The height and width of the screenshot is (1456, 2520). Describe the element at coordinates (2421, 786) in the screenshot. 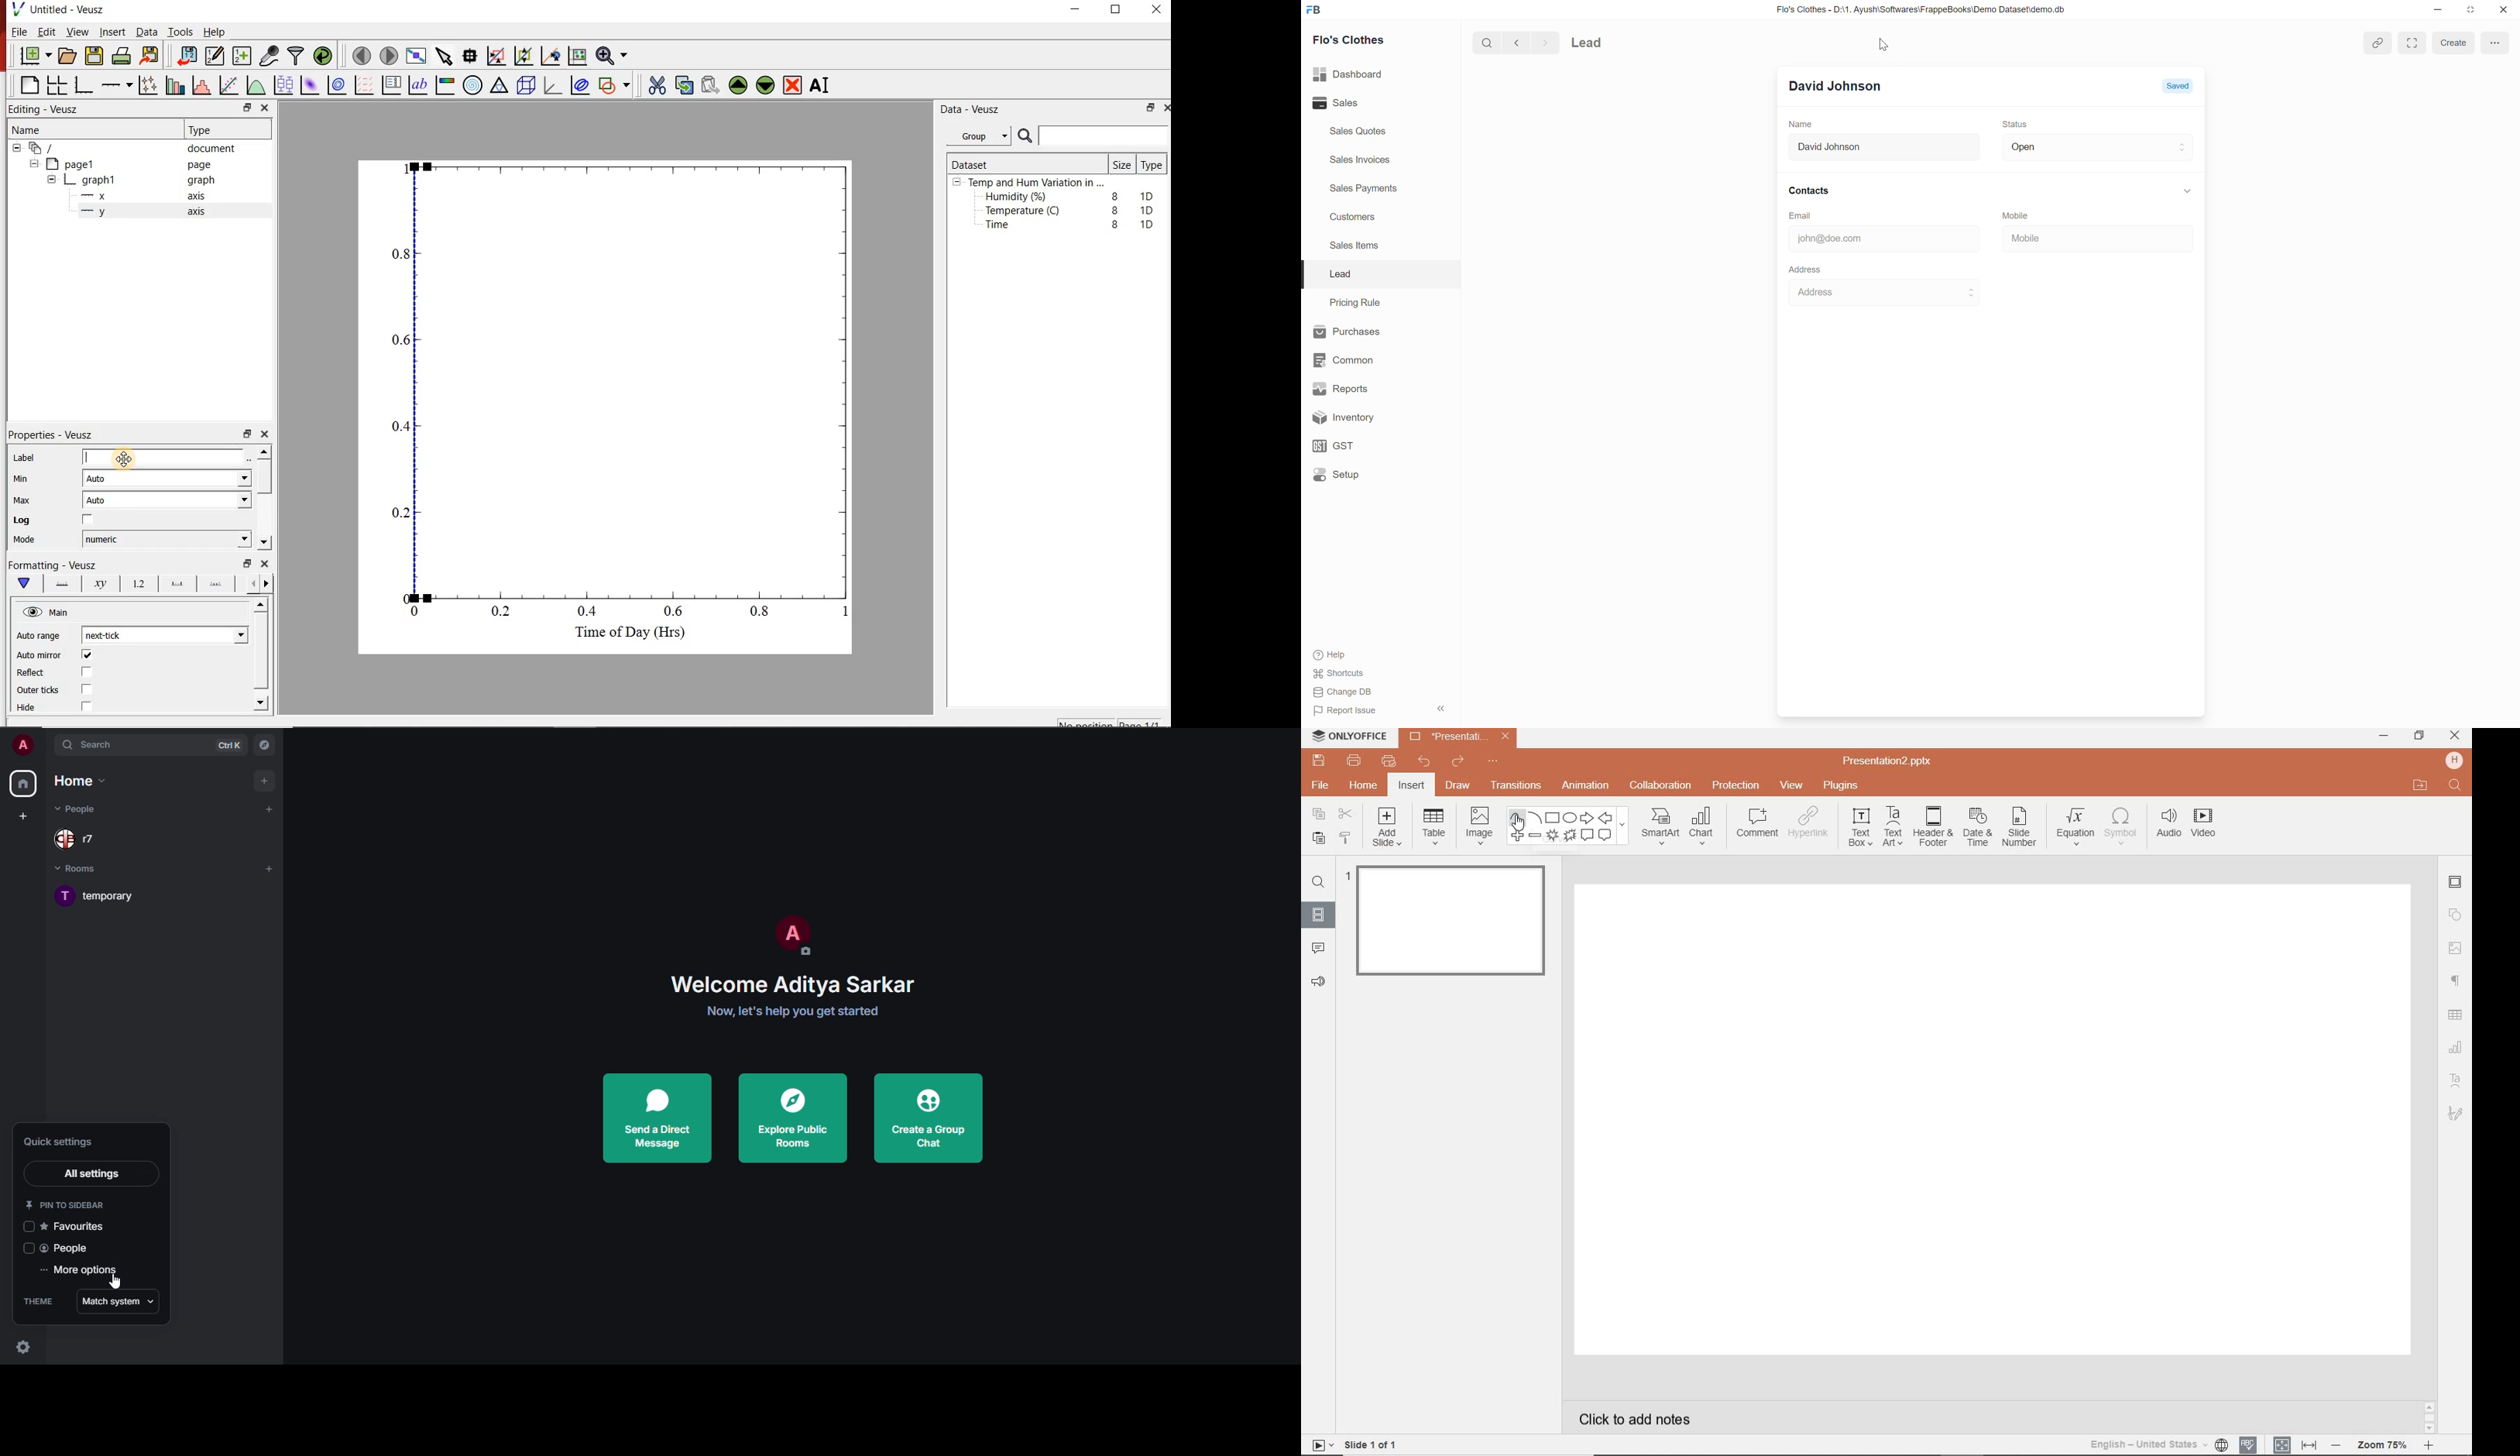

I see `OPEN FILE LOCATION` at that location.